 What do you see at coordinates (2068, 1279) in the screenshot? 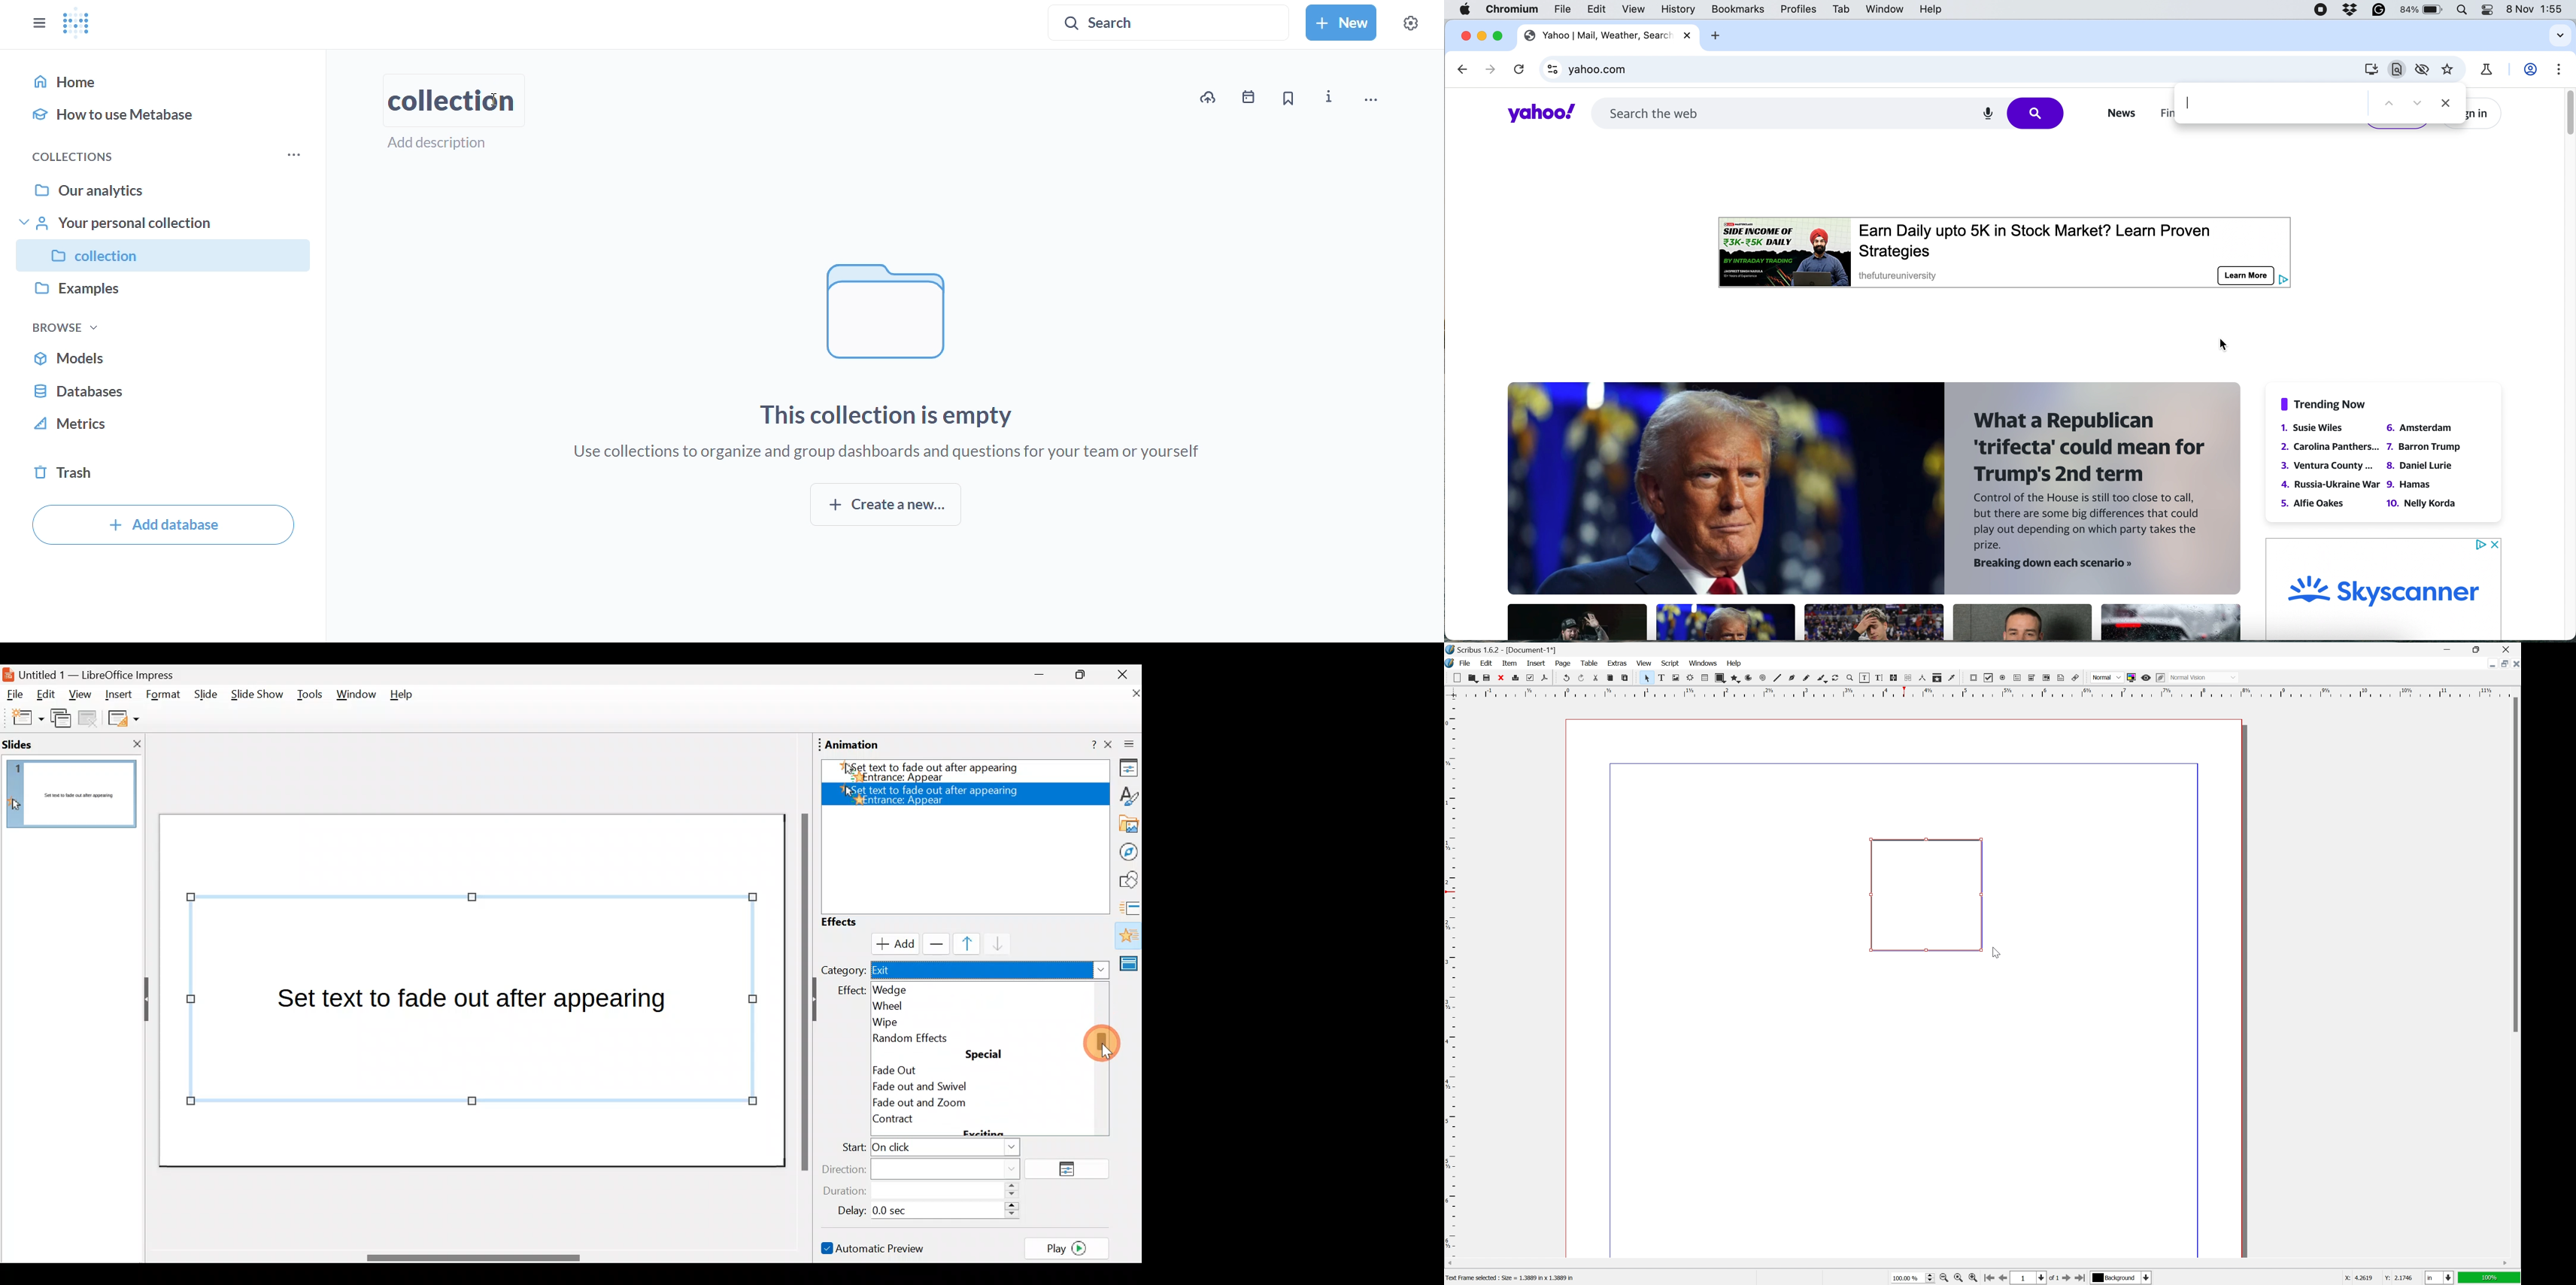
I see `go to next page` at bounding box center [2068, 1279].